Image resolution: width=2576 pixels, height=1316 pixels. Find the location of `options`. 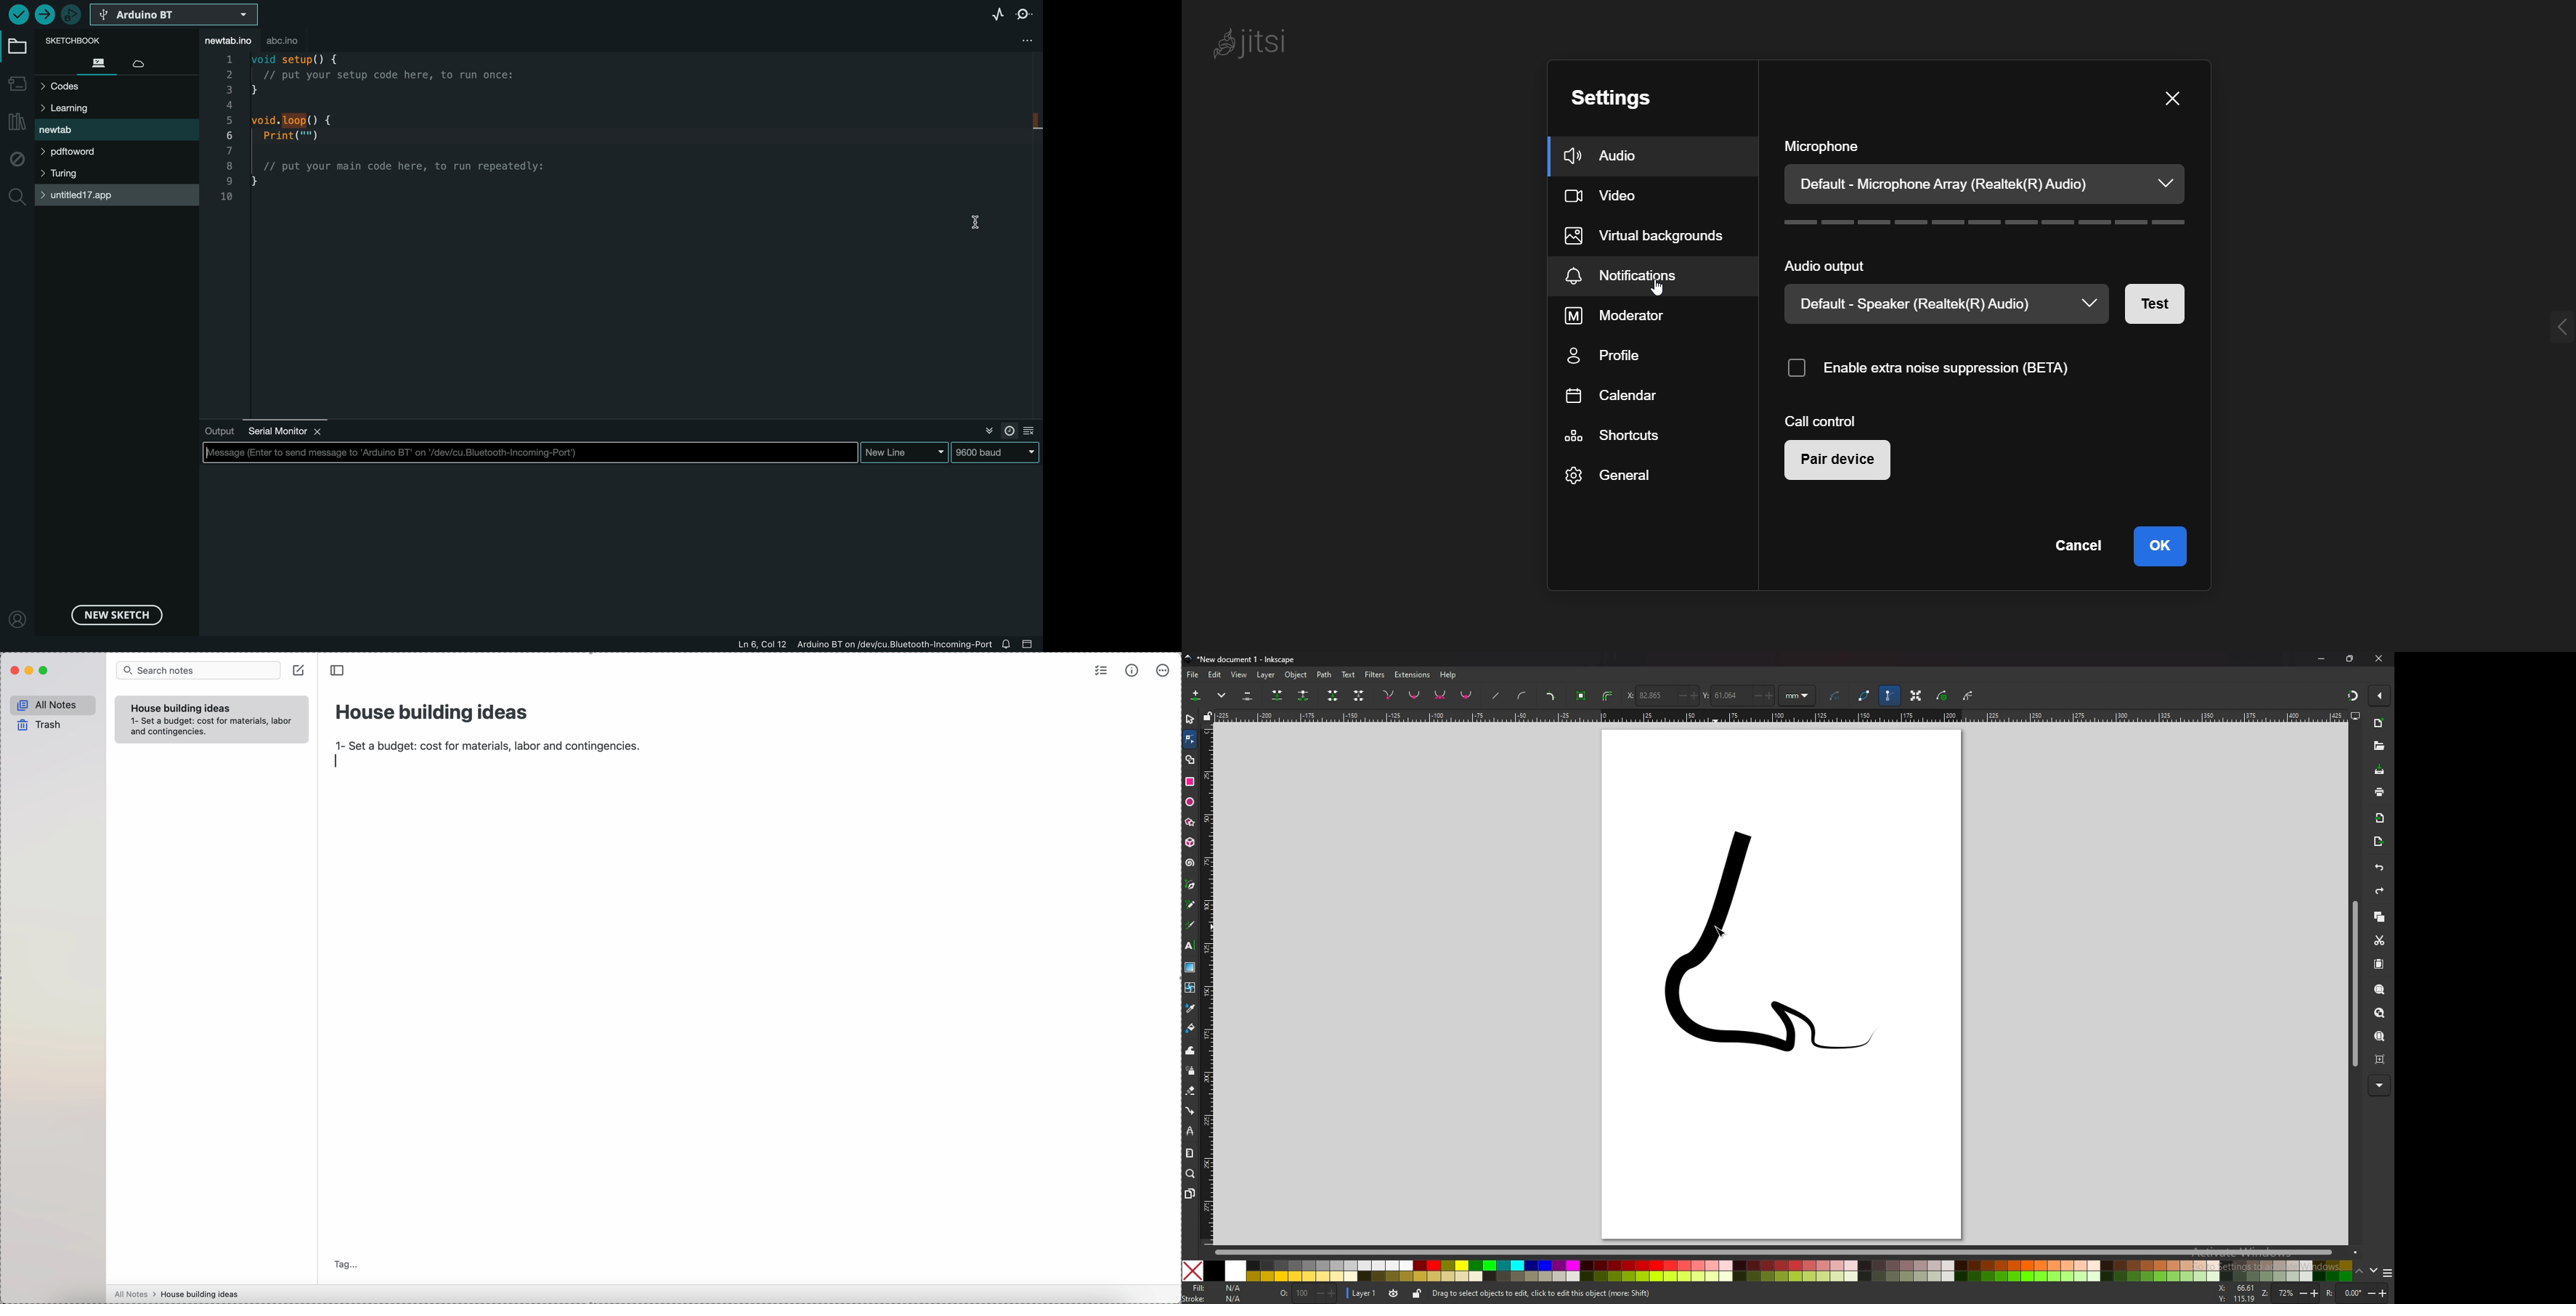

options is located at coordinates (2387, 1274).